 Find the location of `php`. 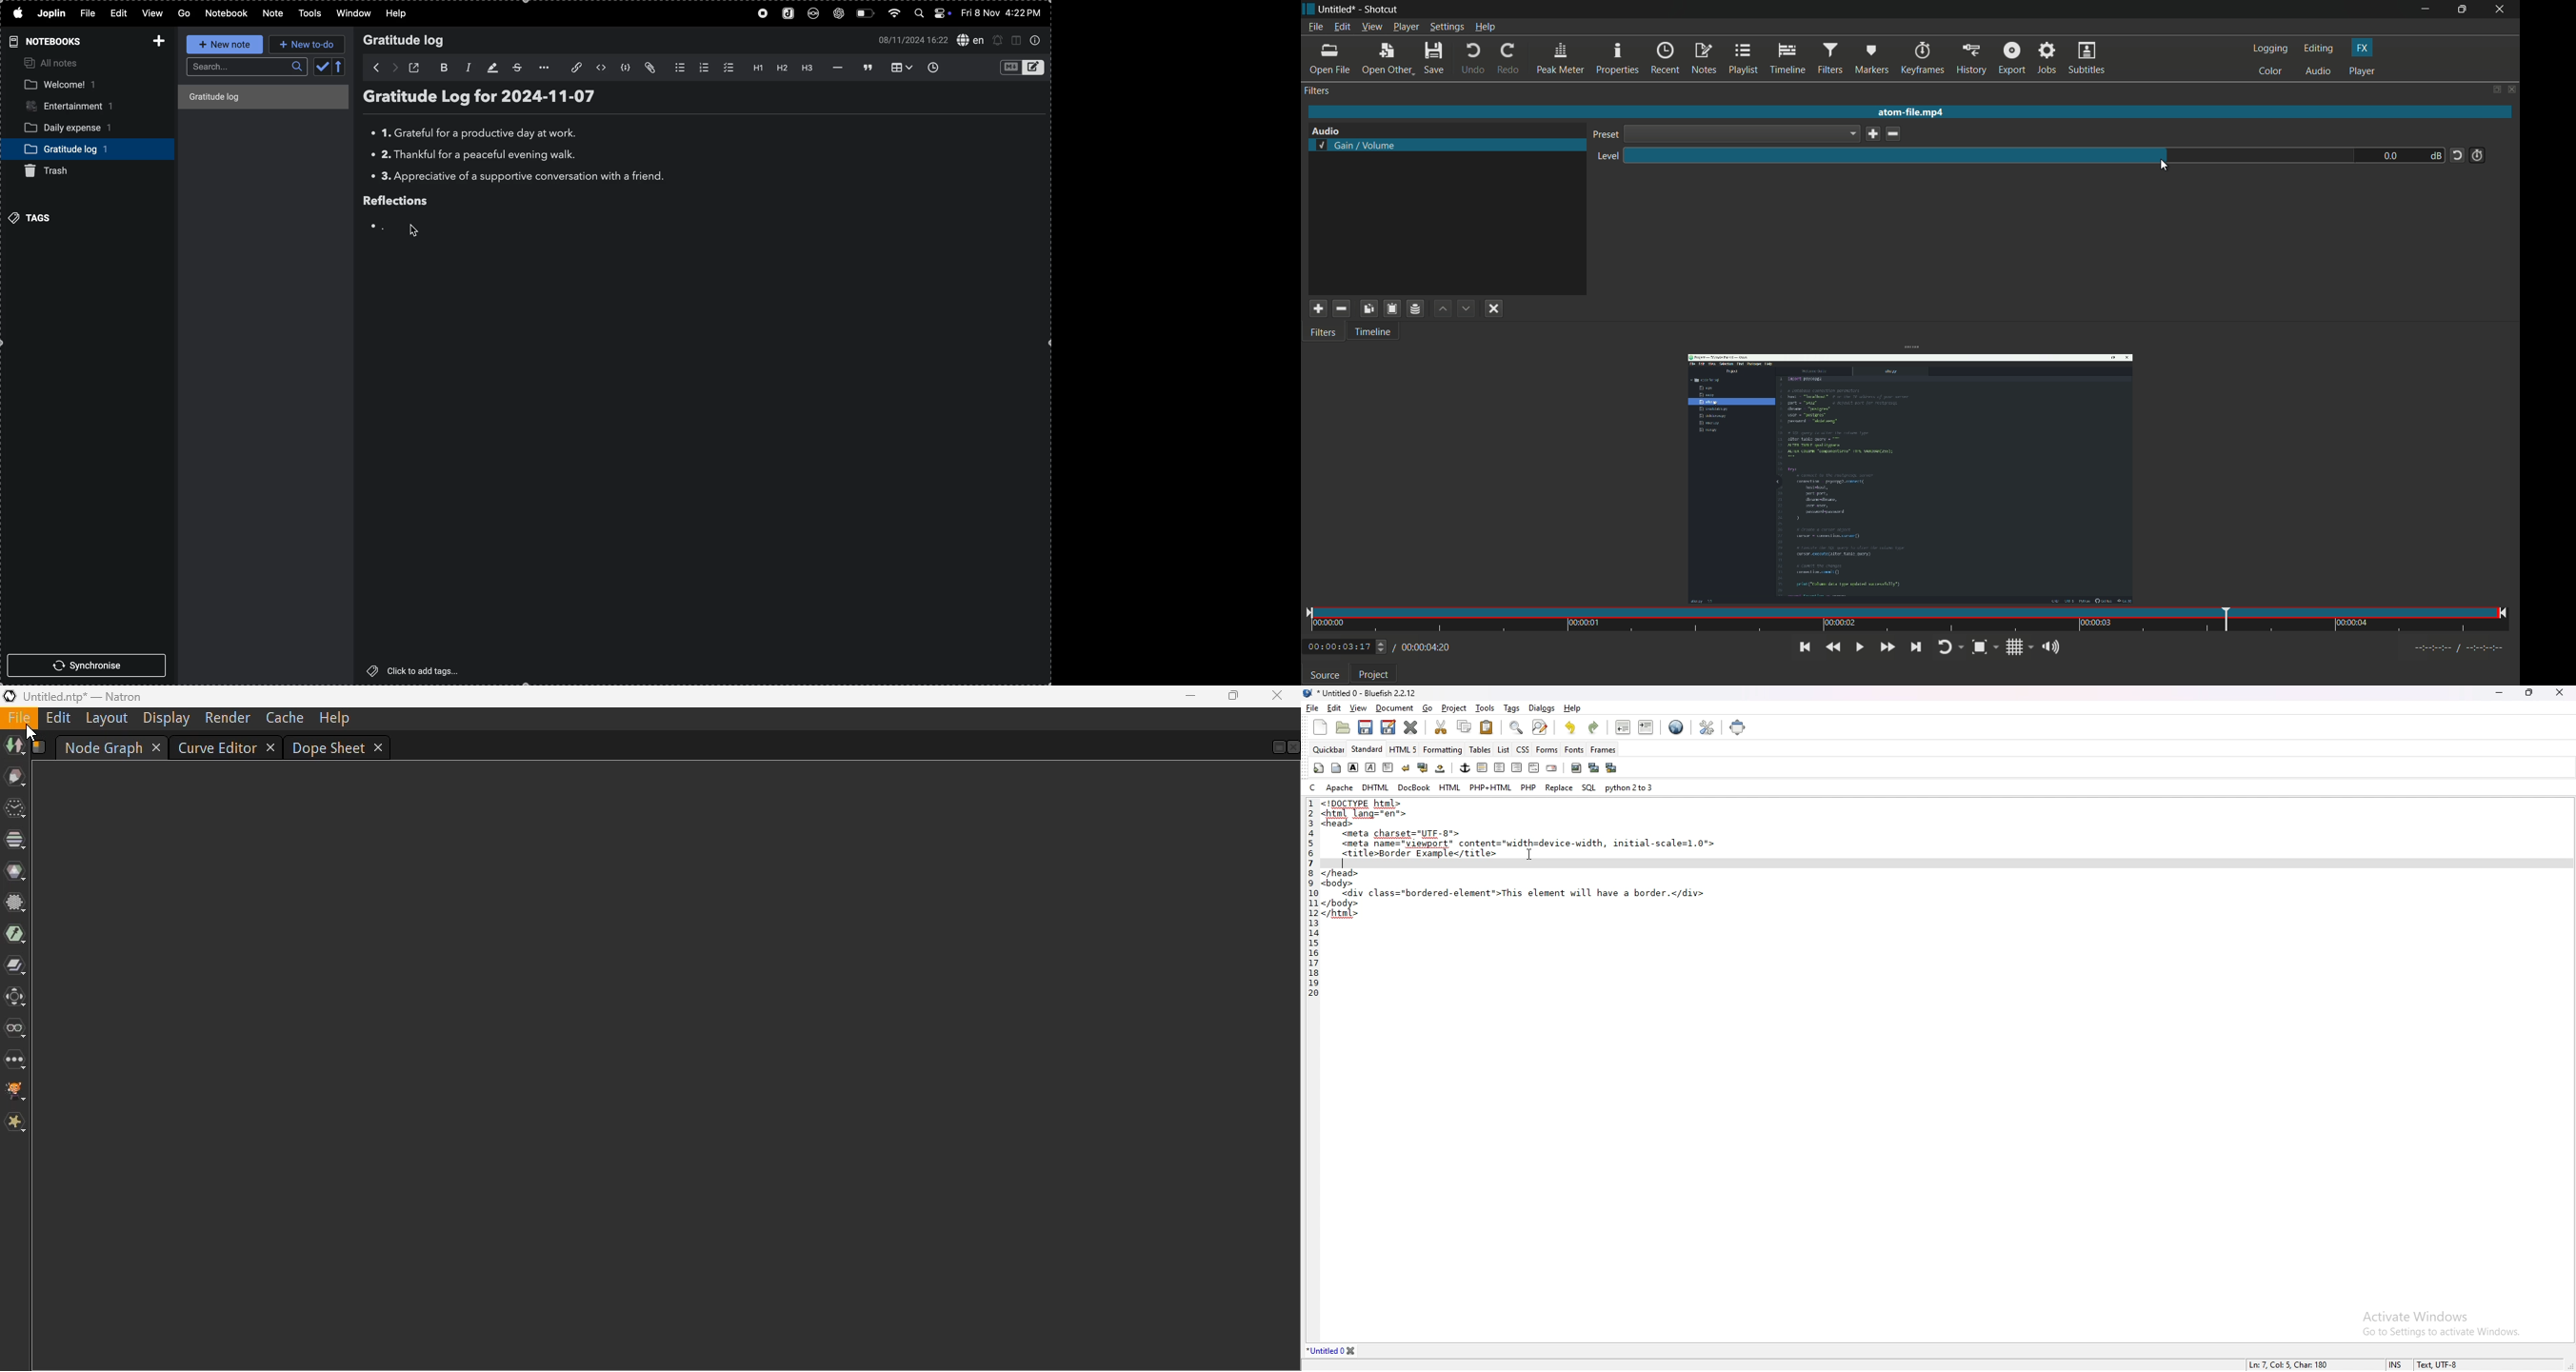

php is located at coordinates (1528, 786).